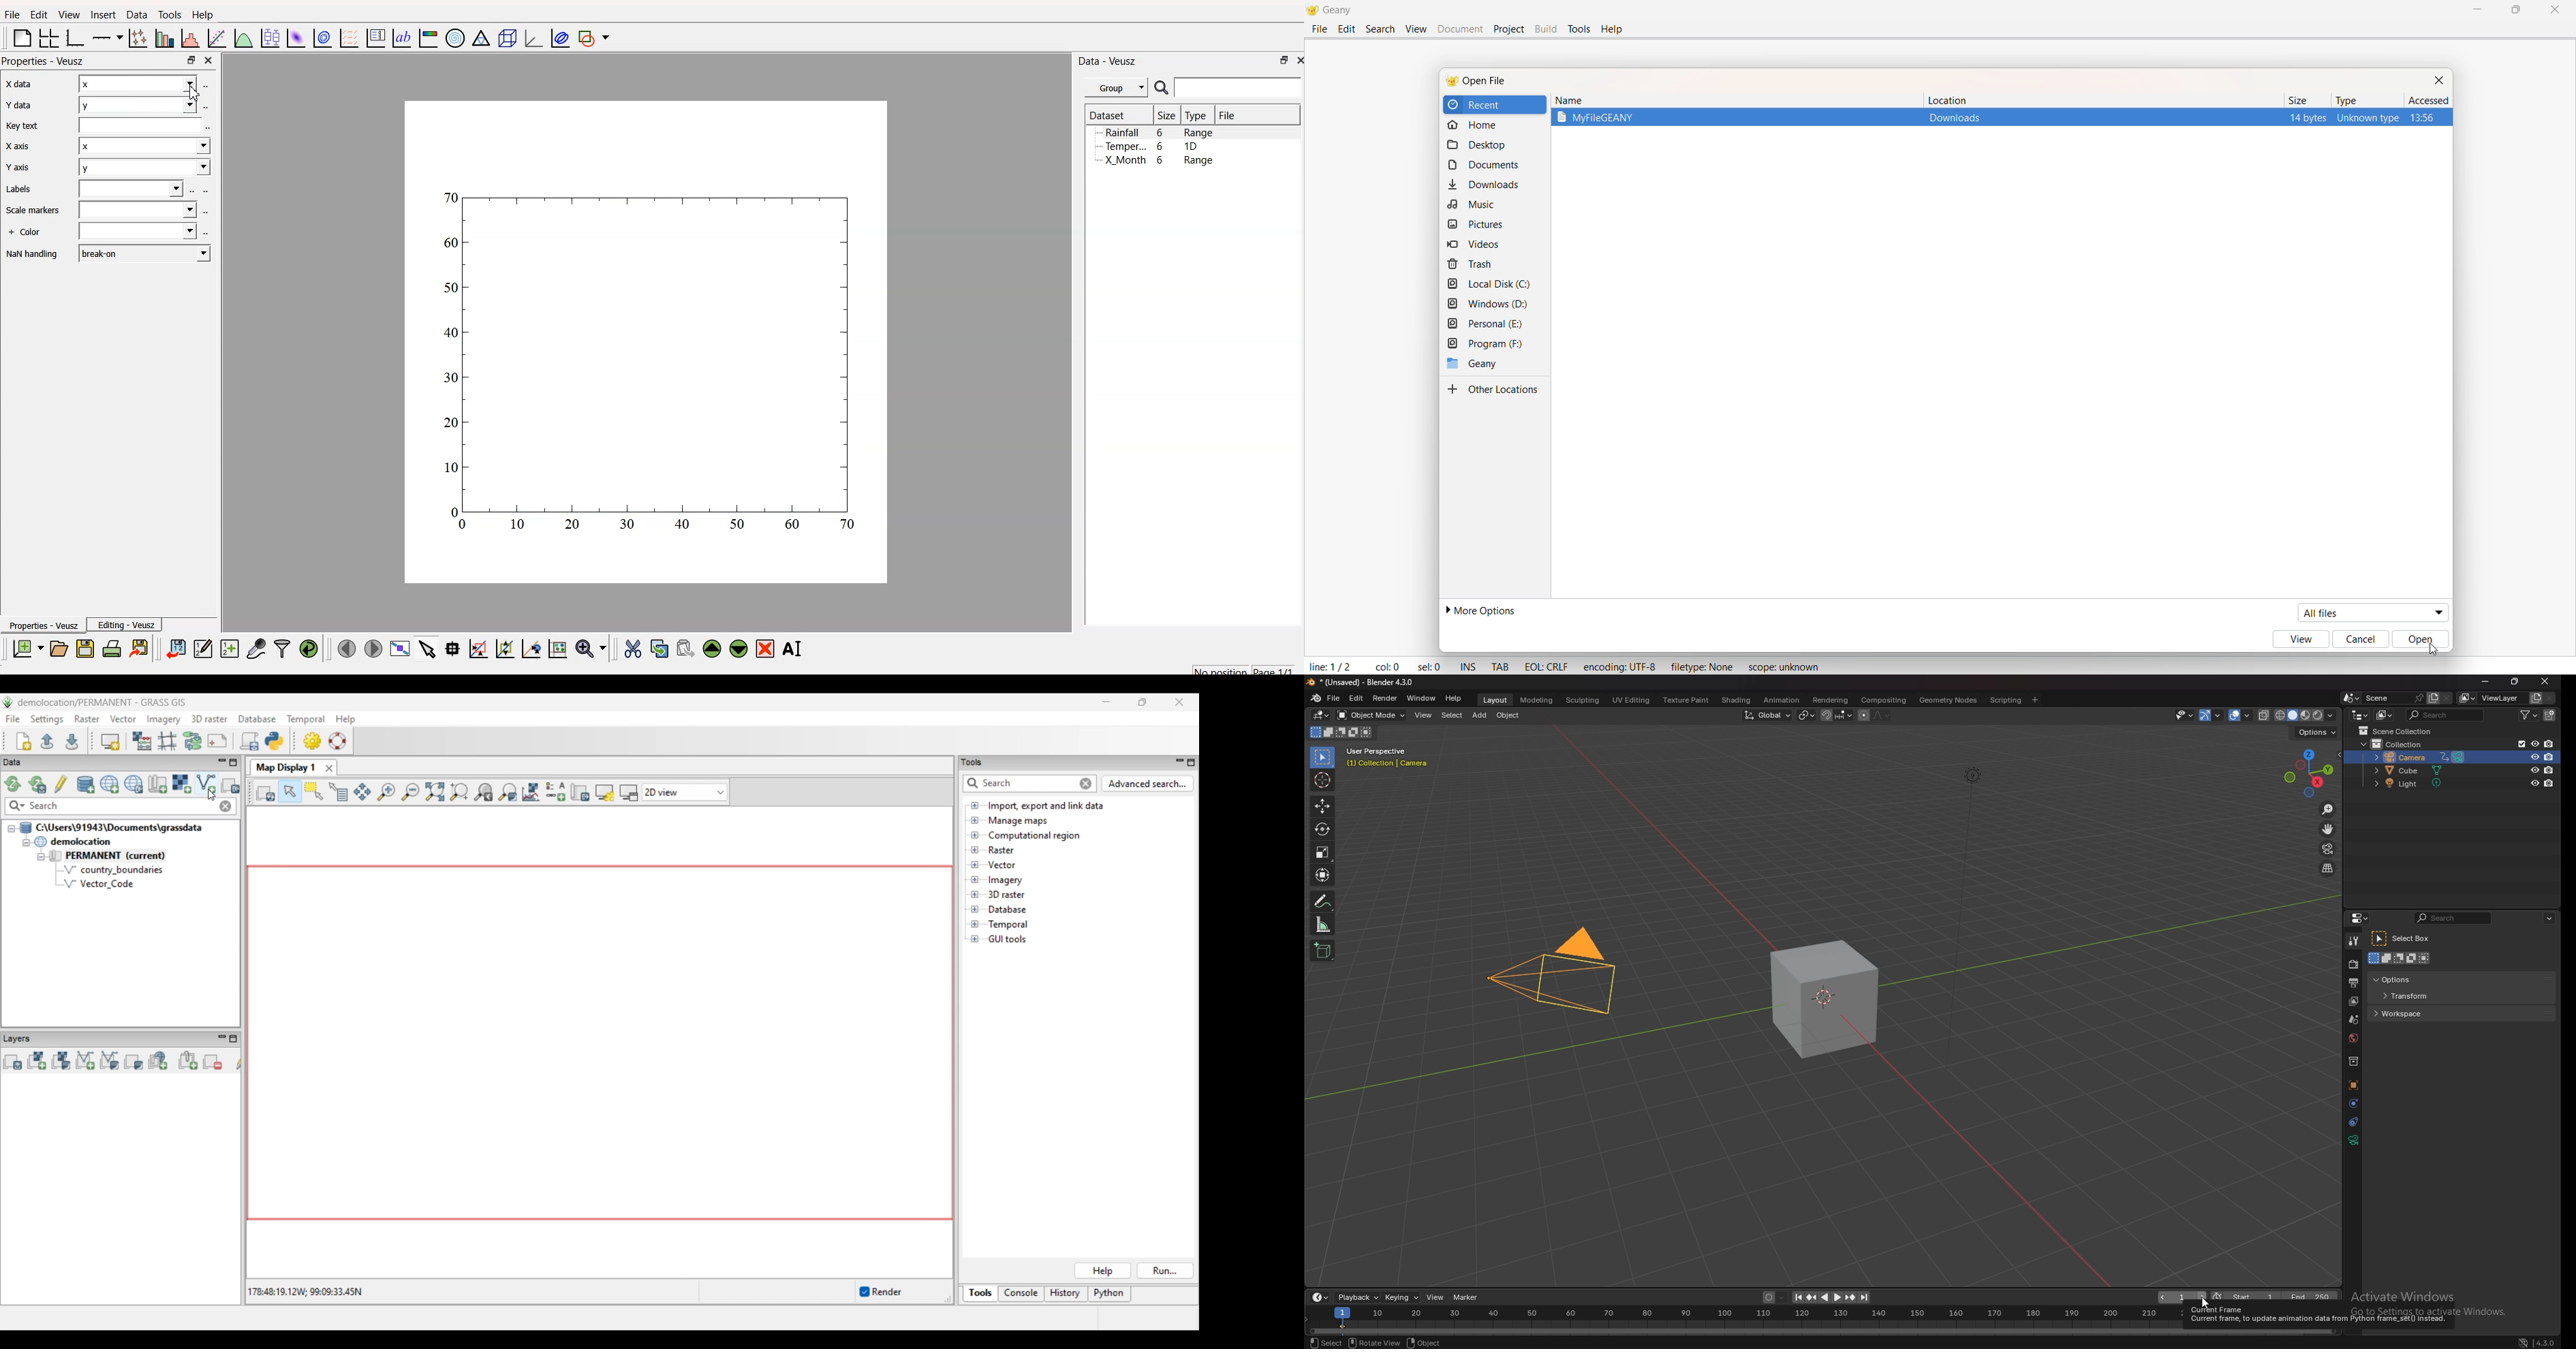  I want to click on save a document, so click(83, 648).